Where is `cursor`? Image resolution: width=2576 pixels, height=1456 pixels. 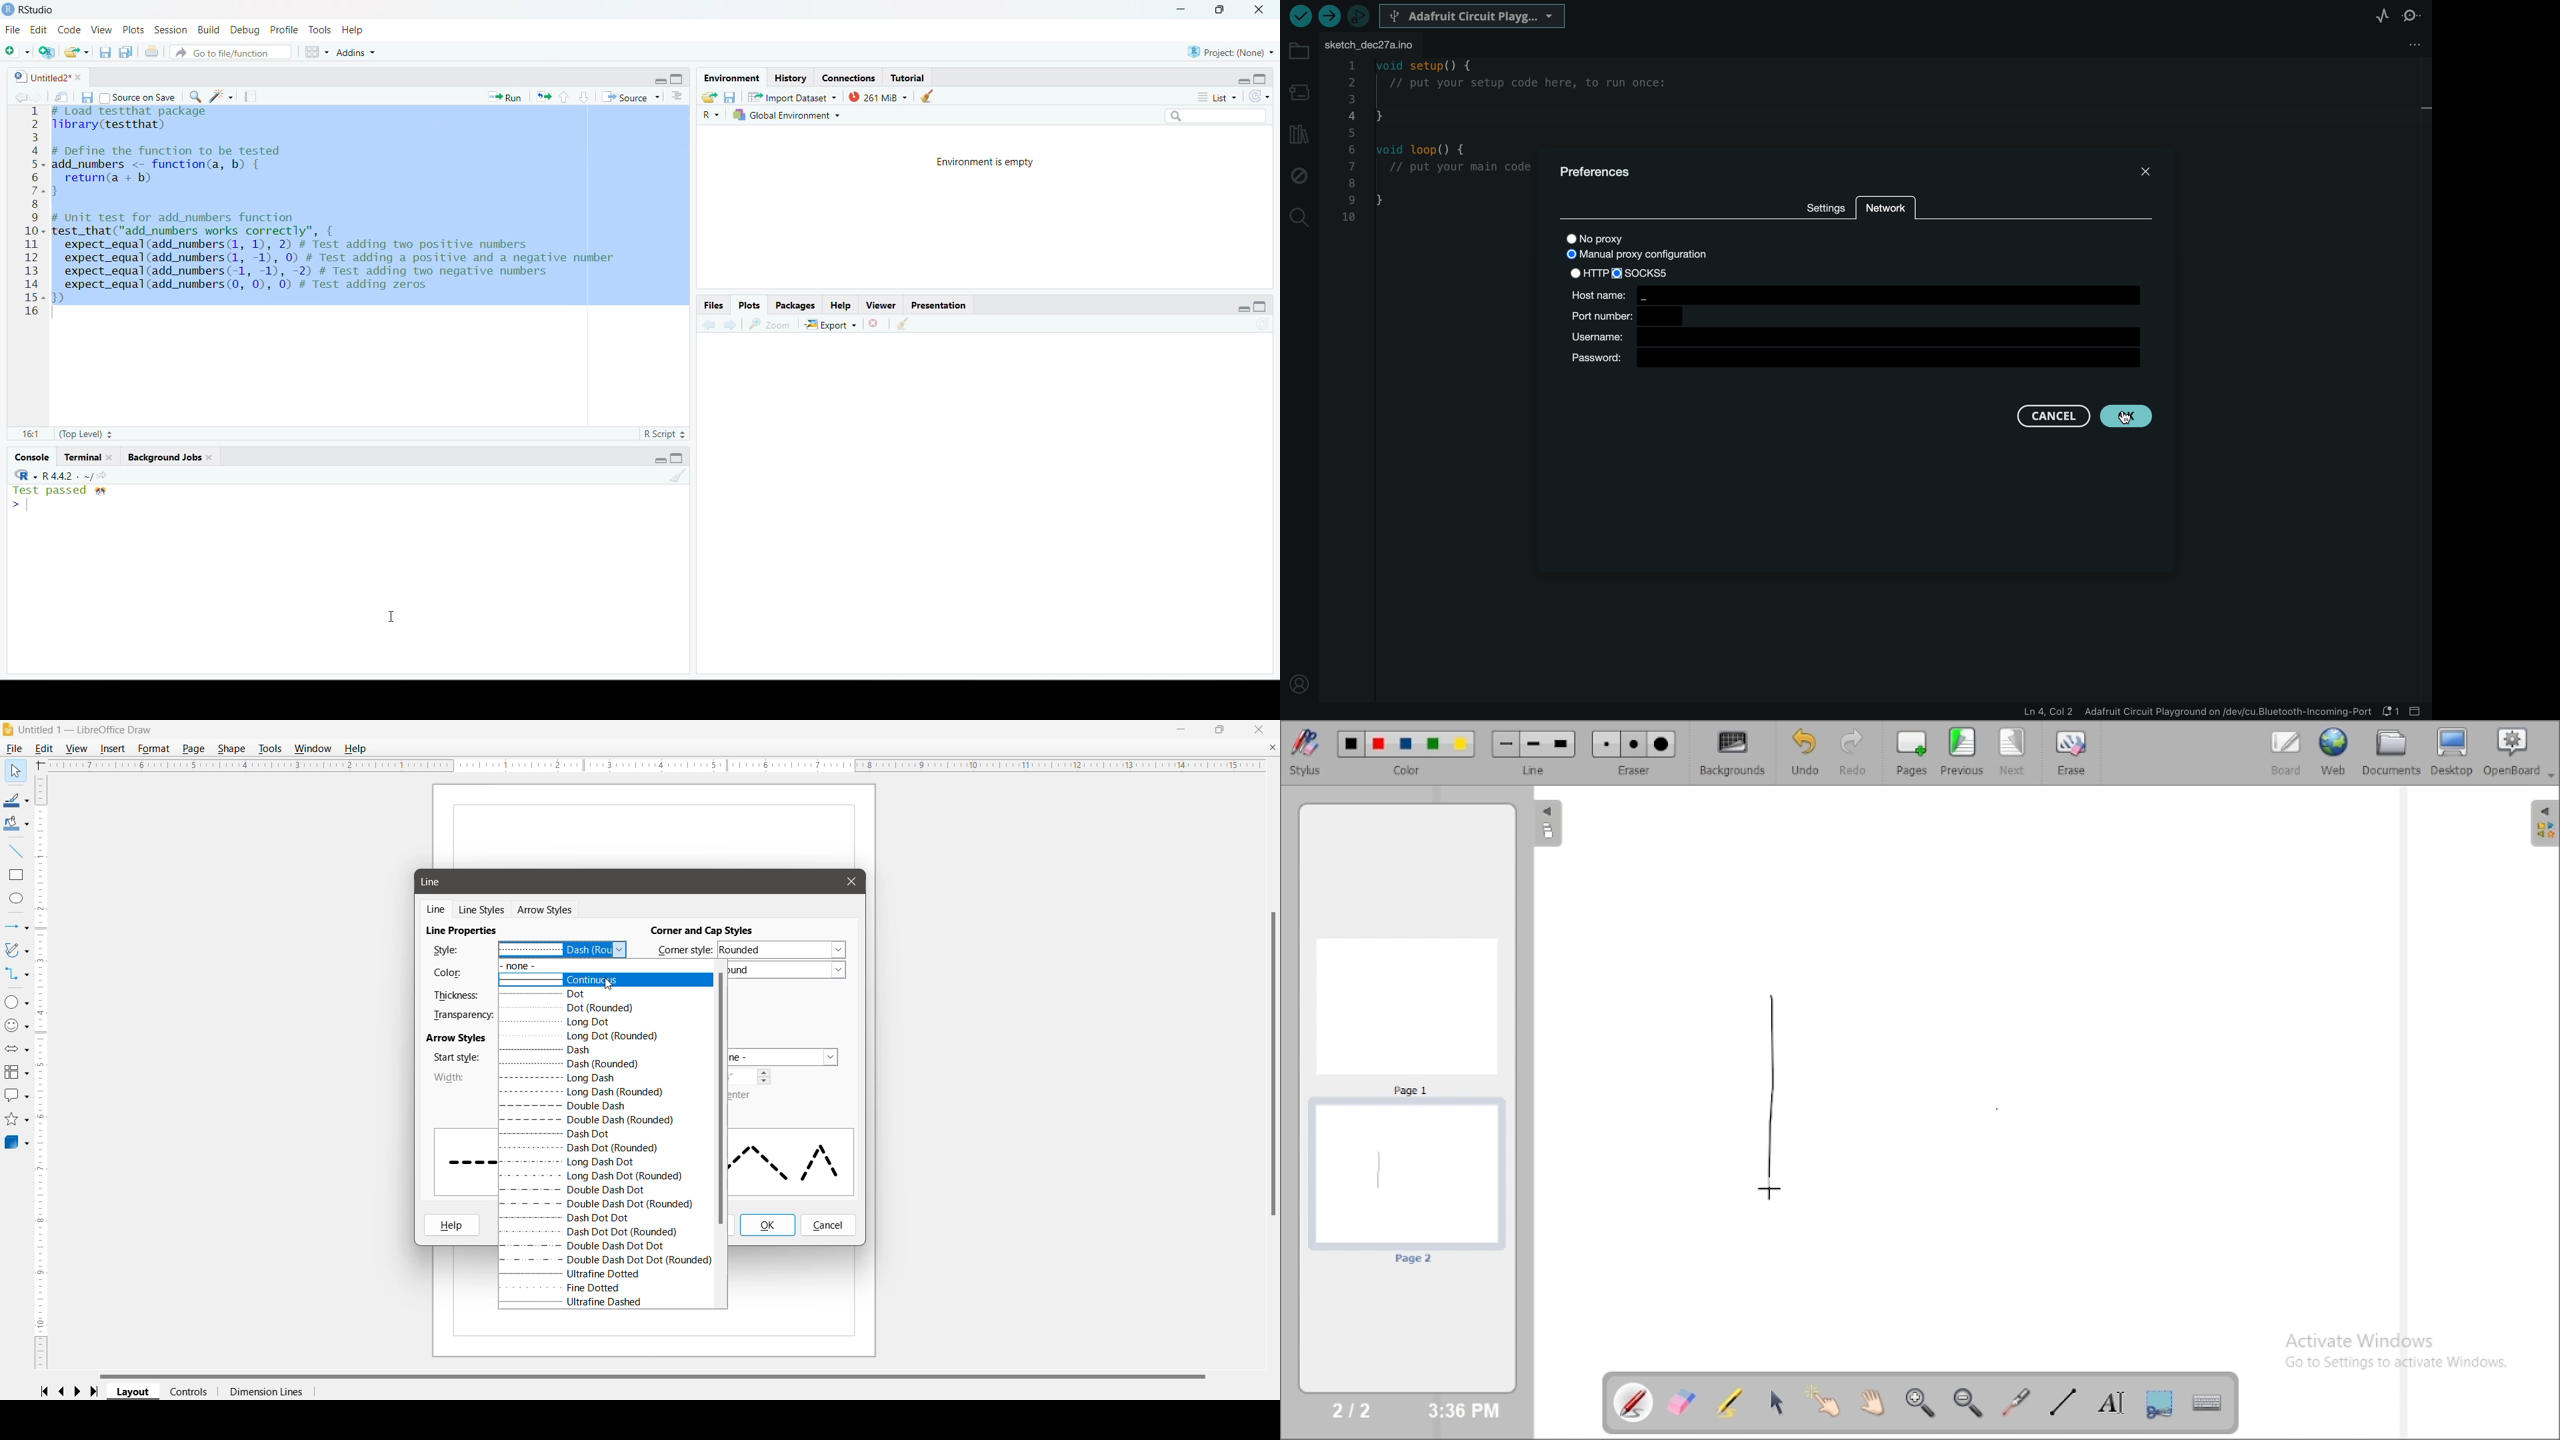
cursor is located at coordinates (391, 617).